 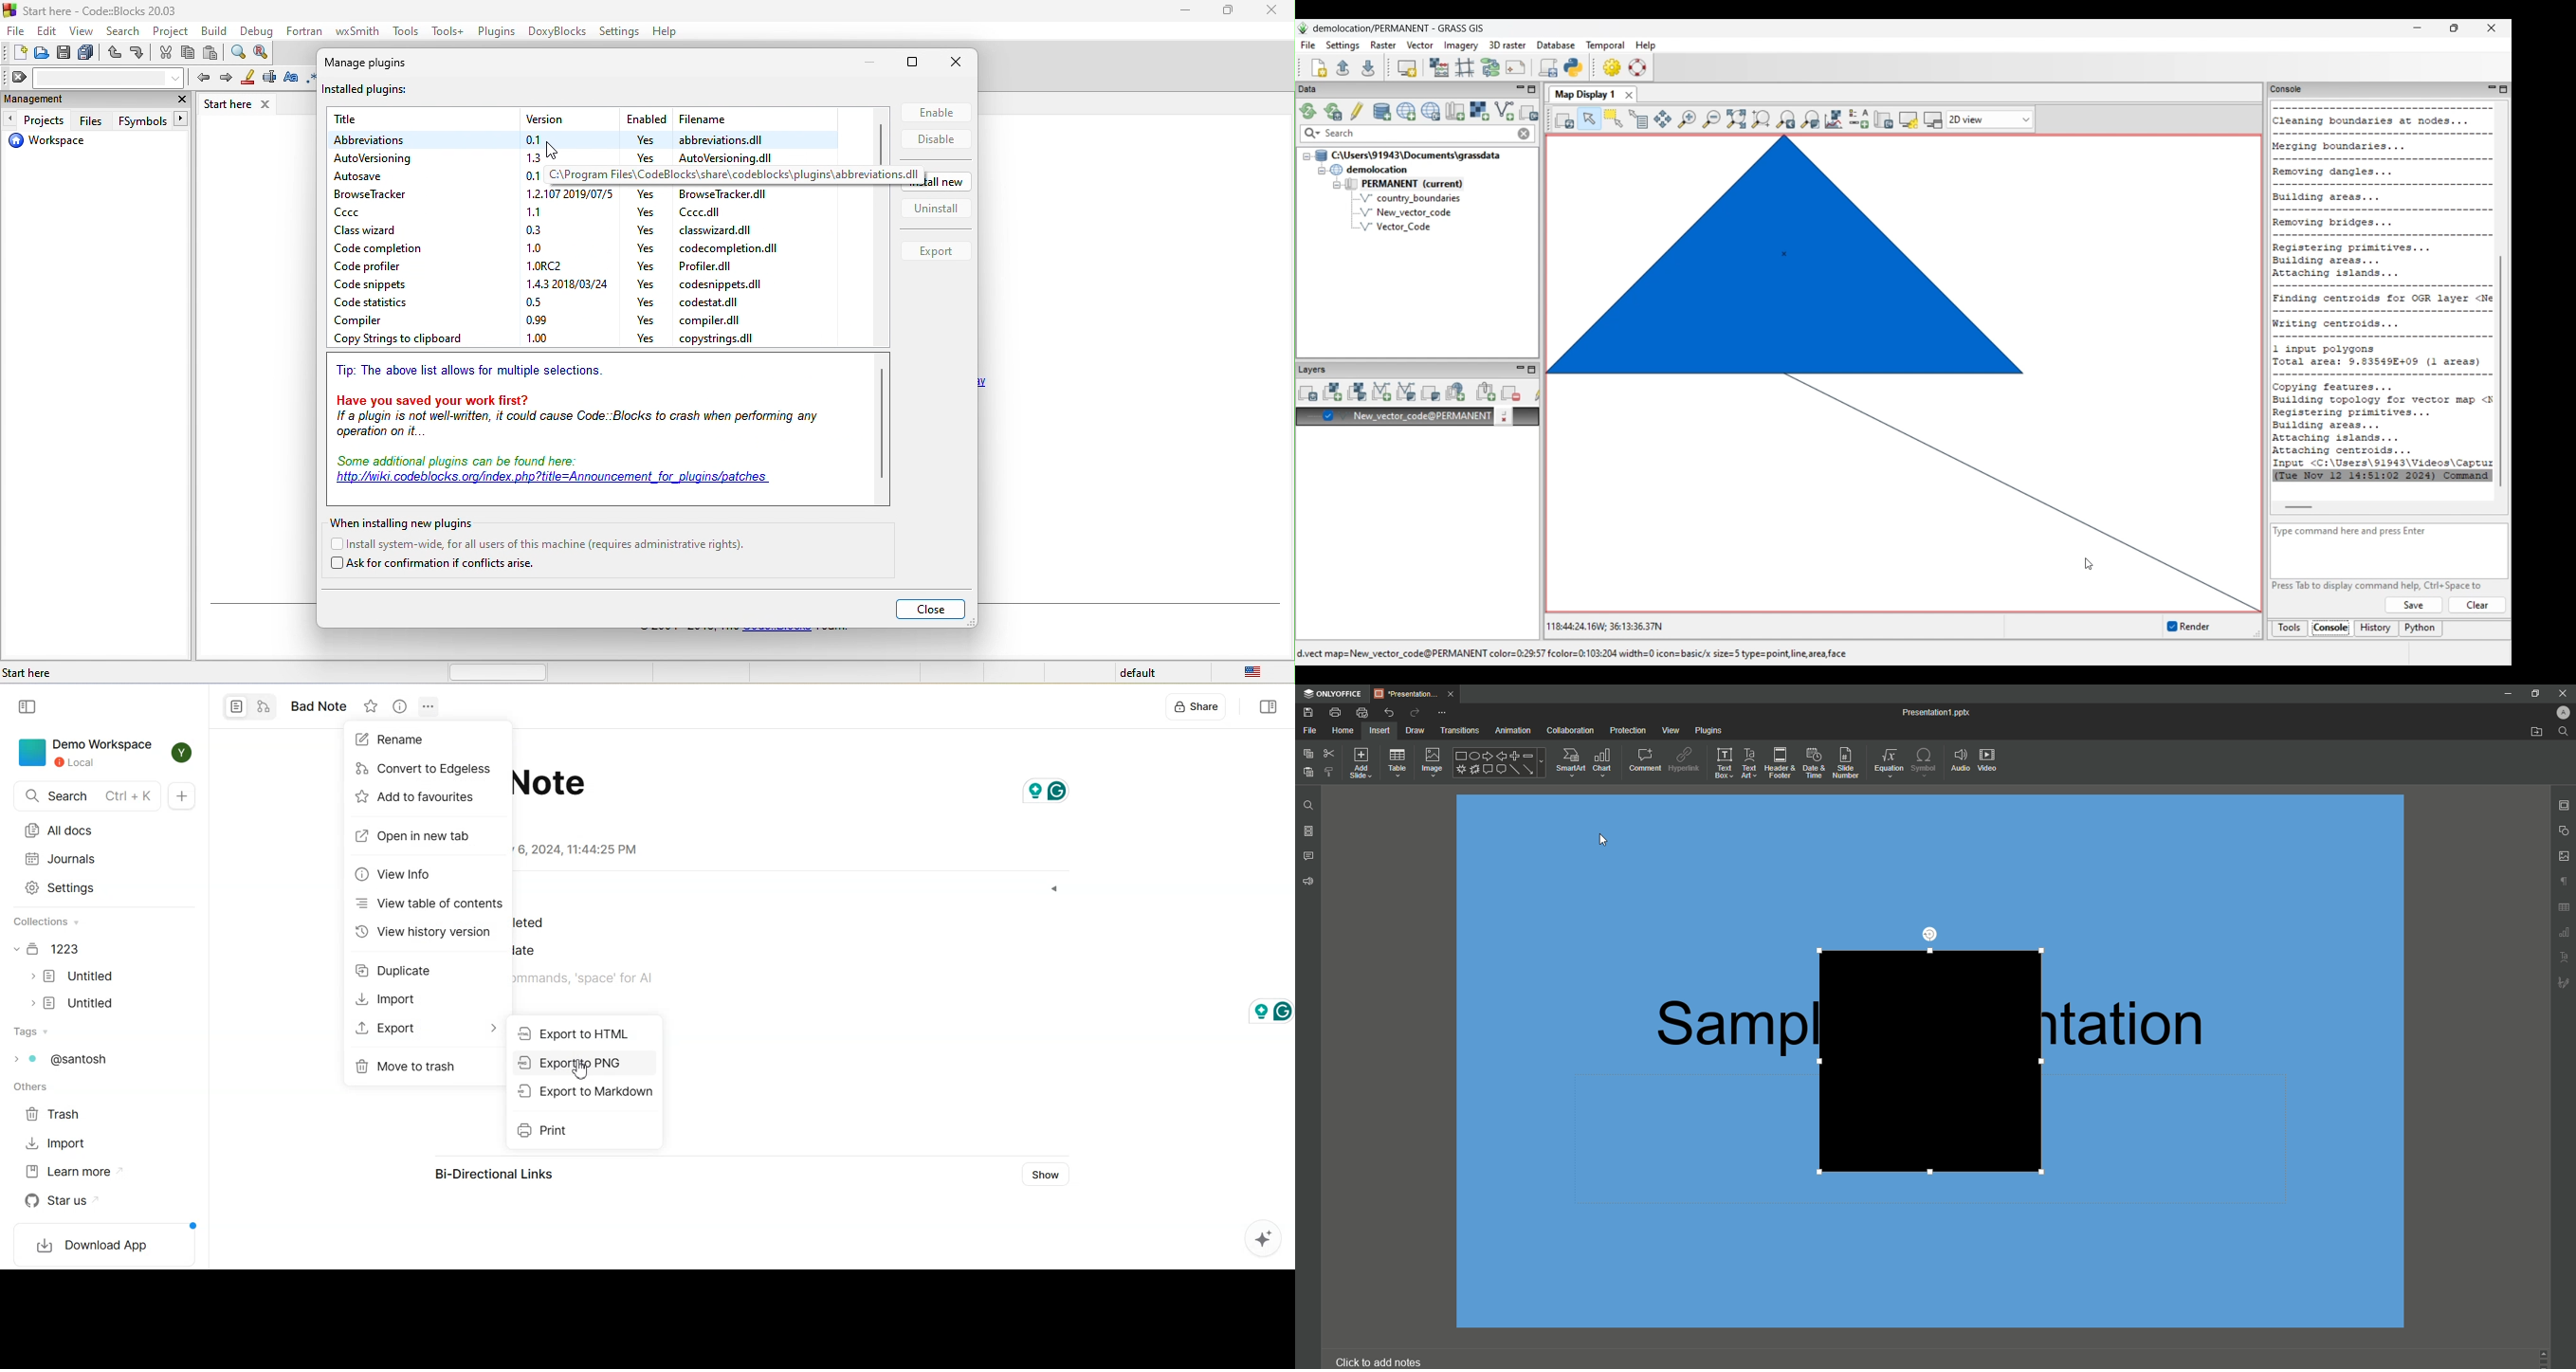 I want to click on Undo, so click(x=1390, y=713).